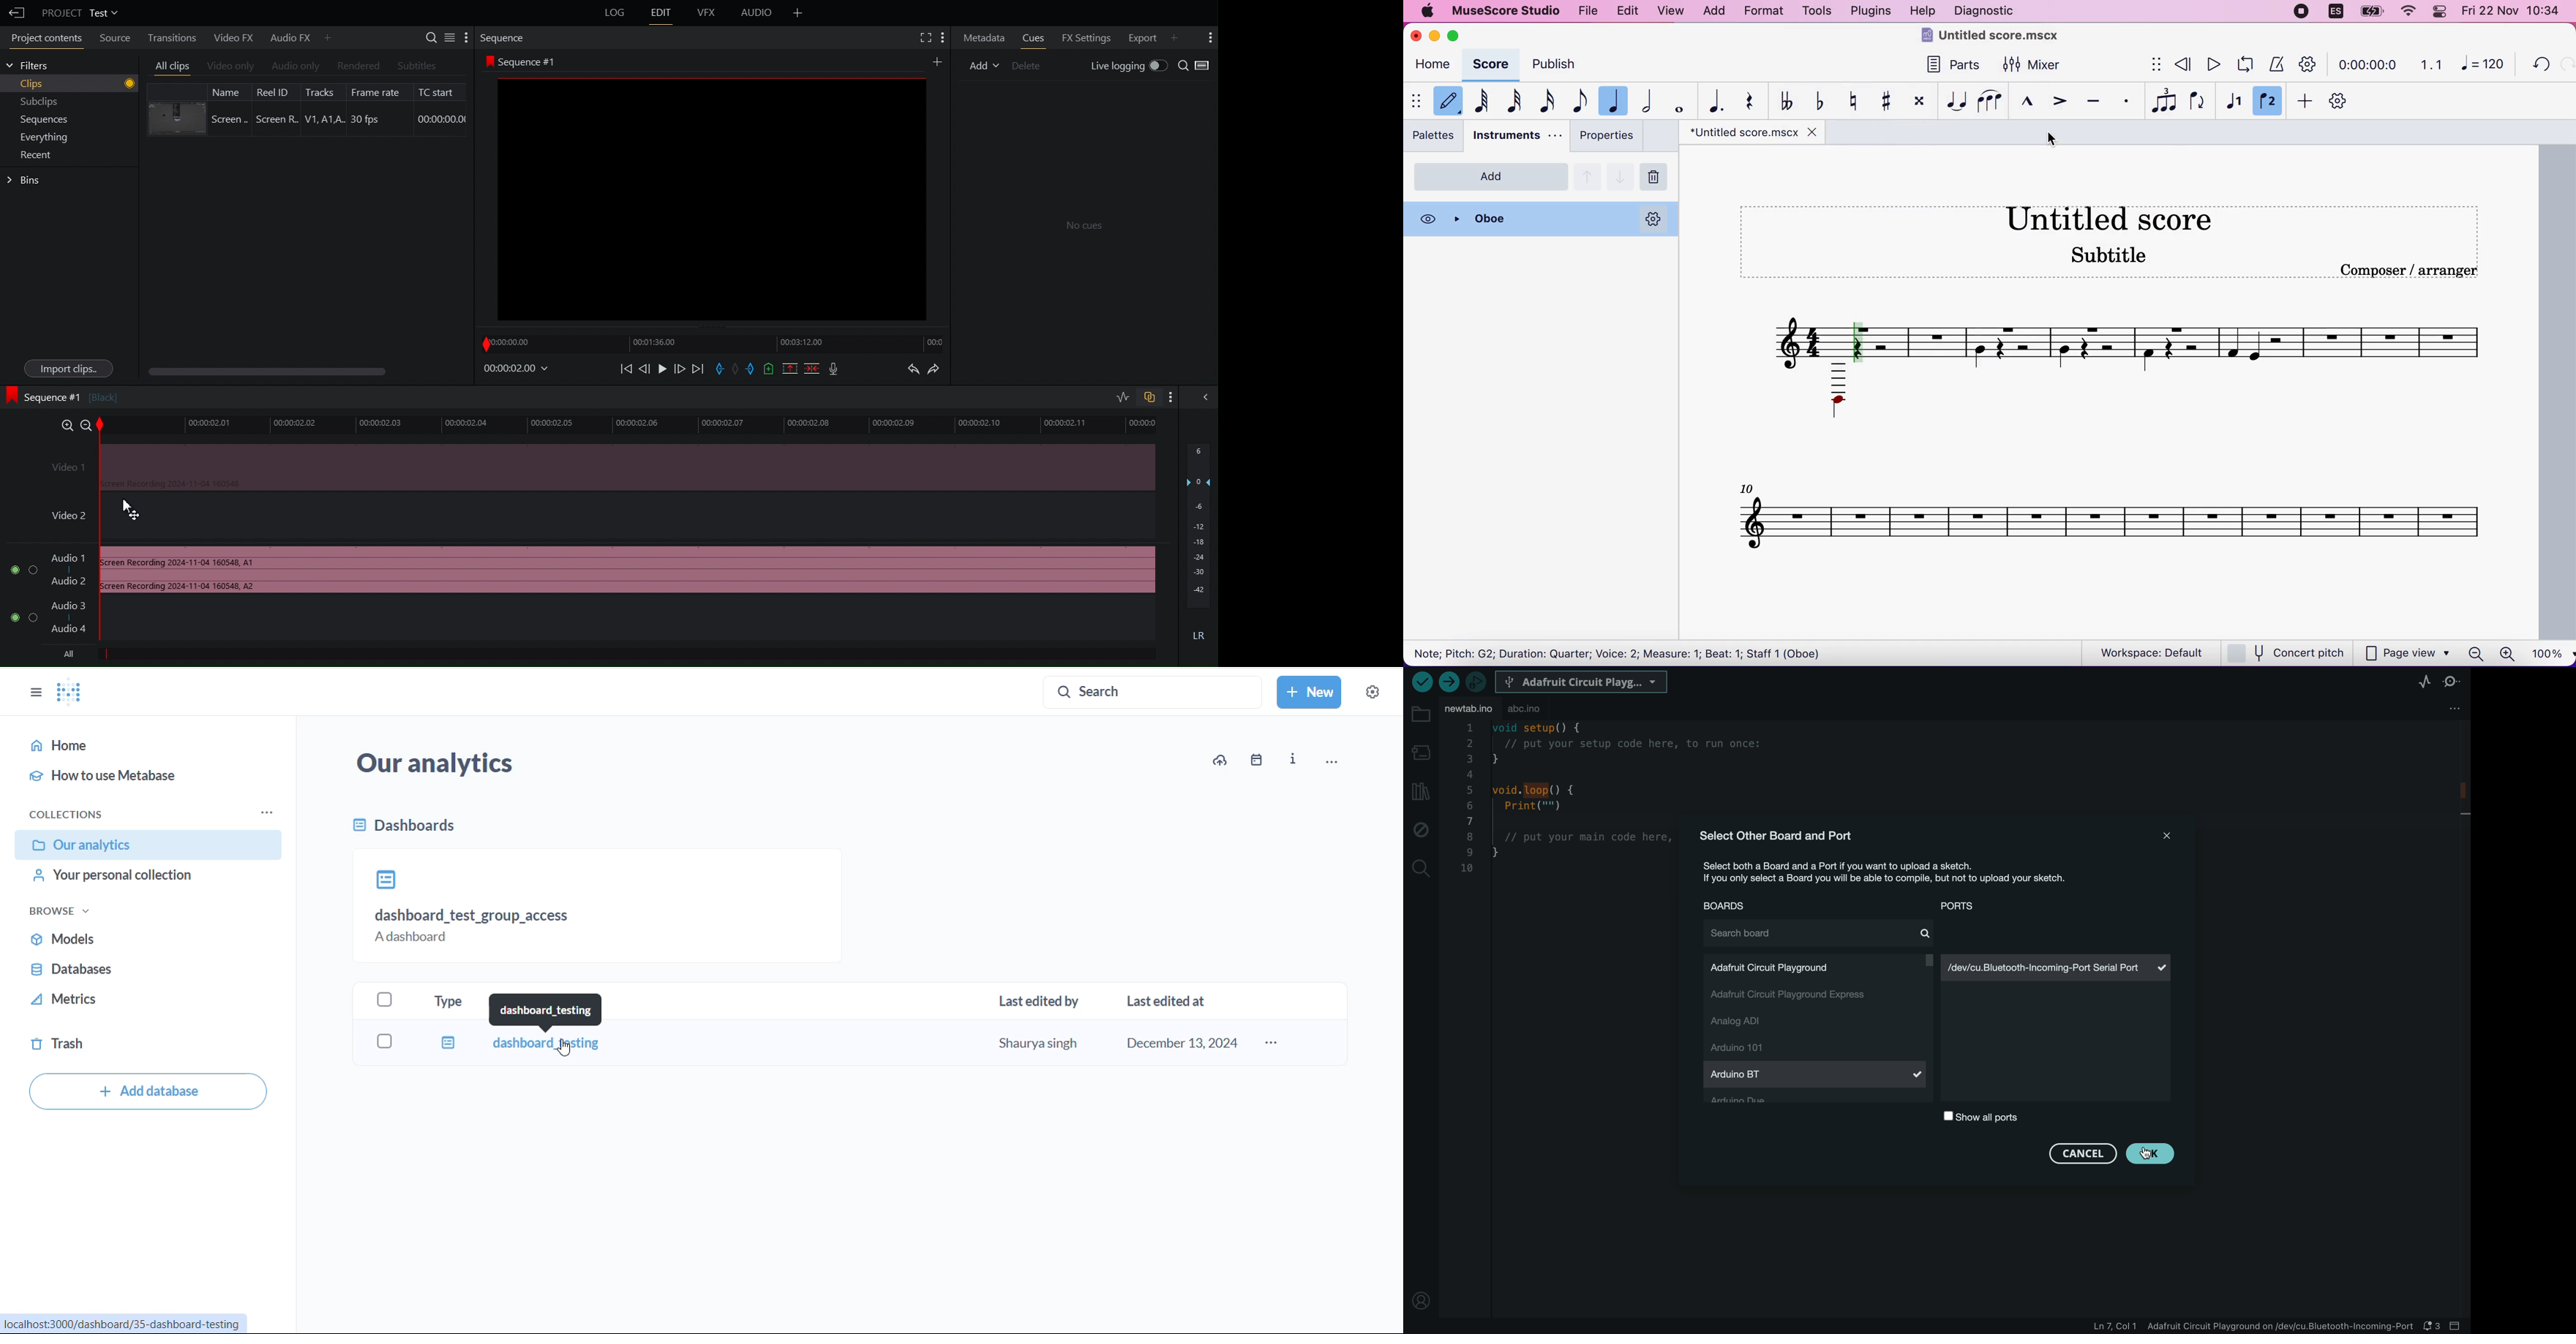 This screenshot has height=1344, width=2576. What do you see at coordinates (797, 13) in the screenshot?
I see `Add` at bounding box center [797, 13].